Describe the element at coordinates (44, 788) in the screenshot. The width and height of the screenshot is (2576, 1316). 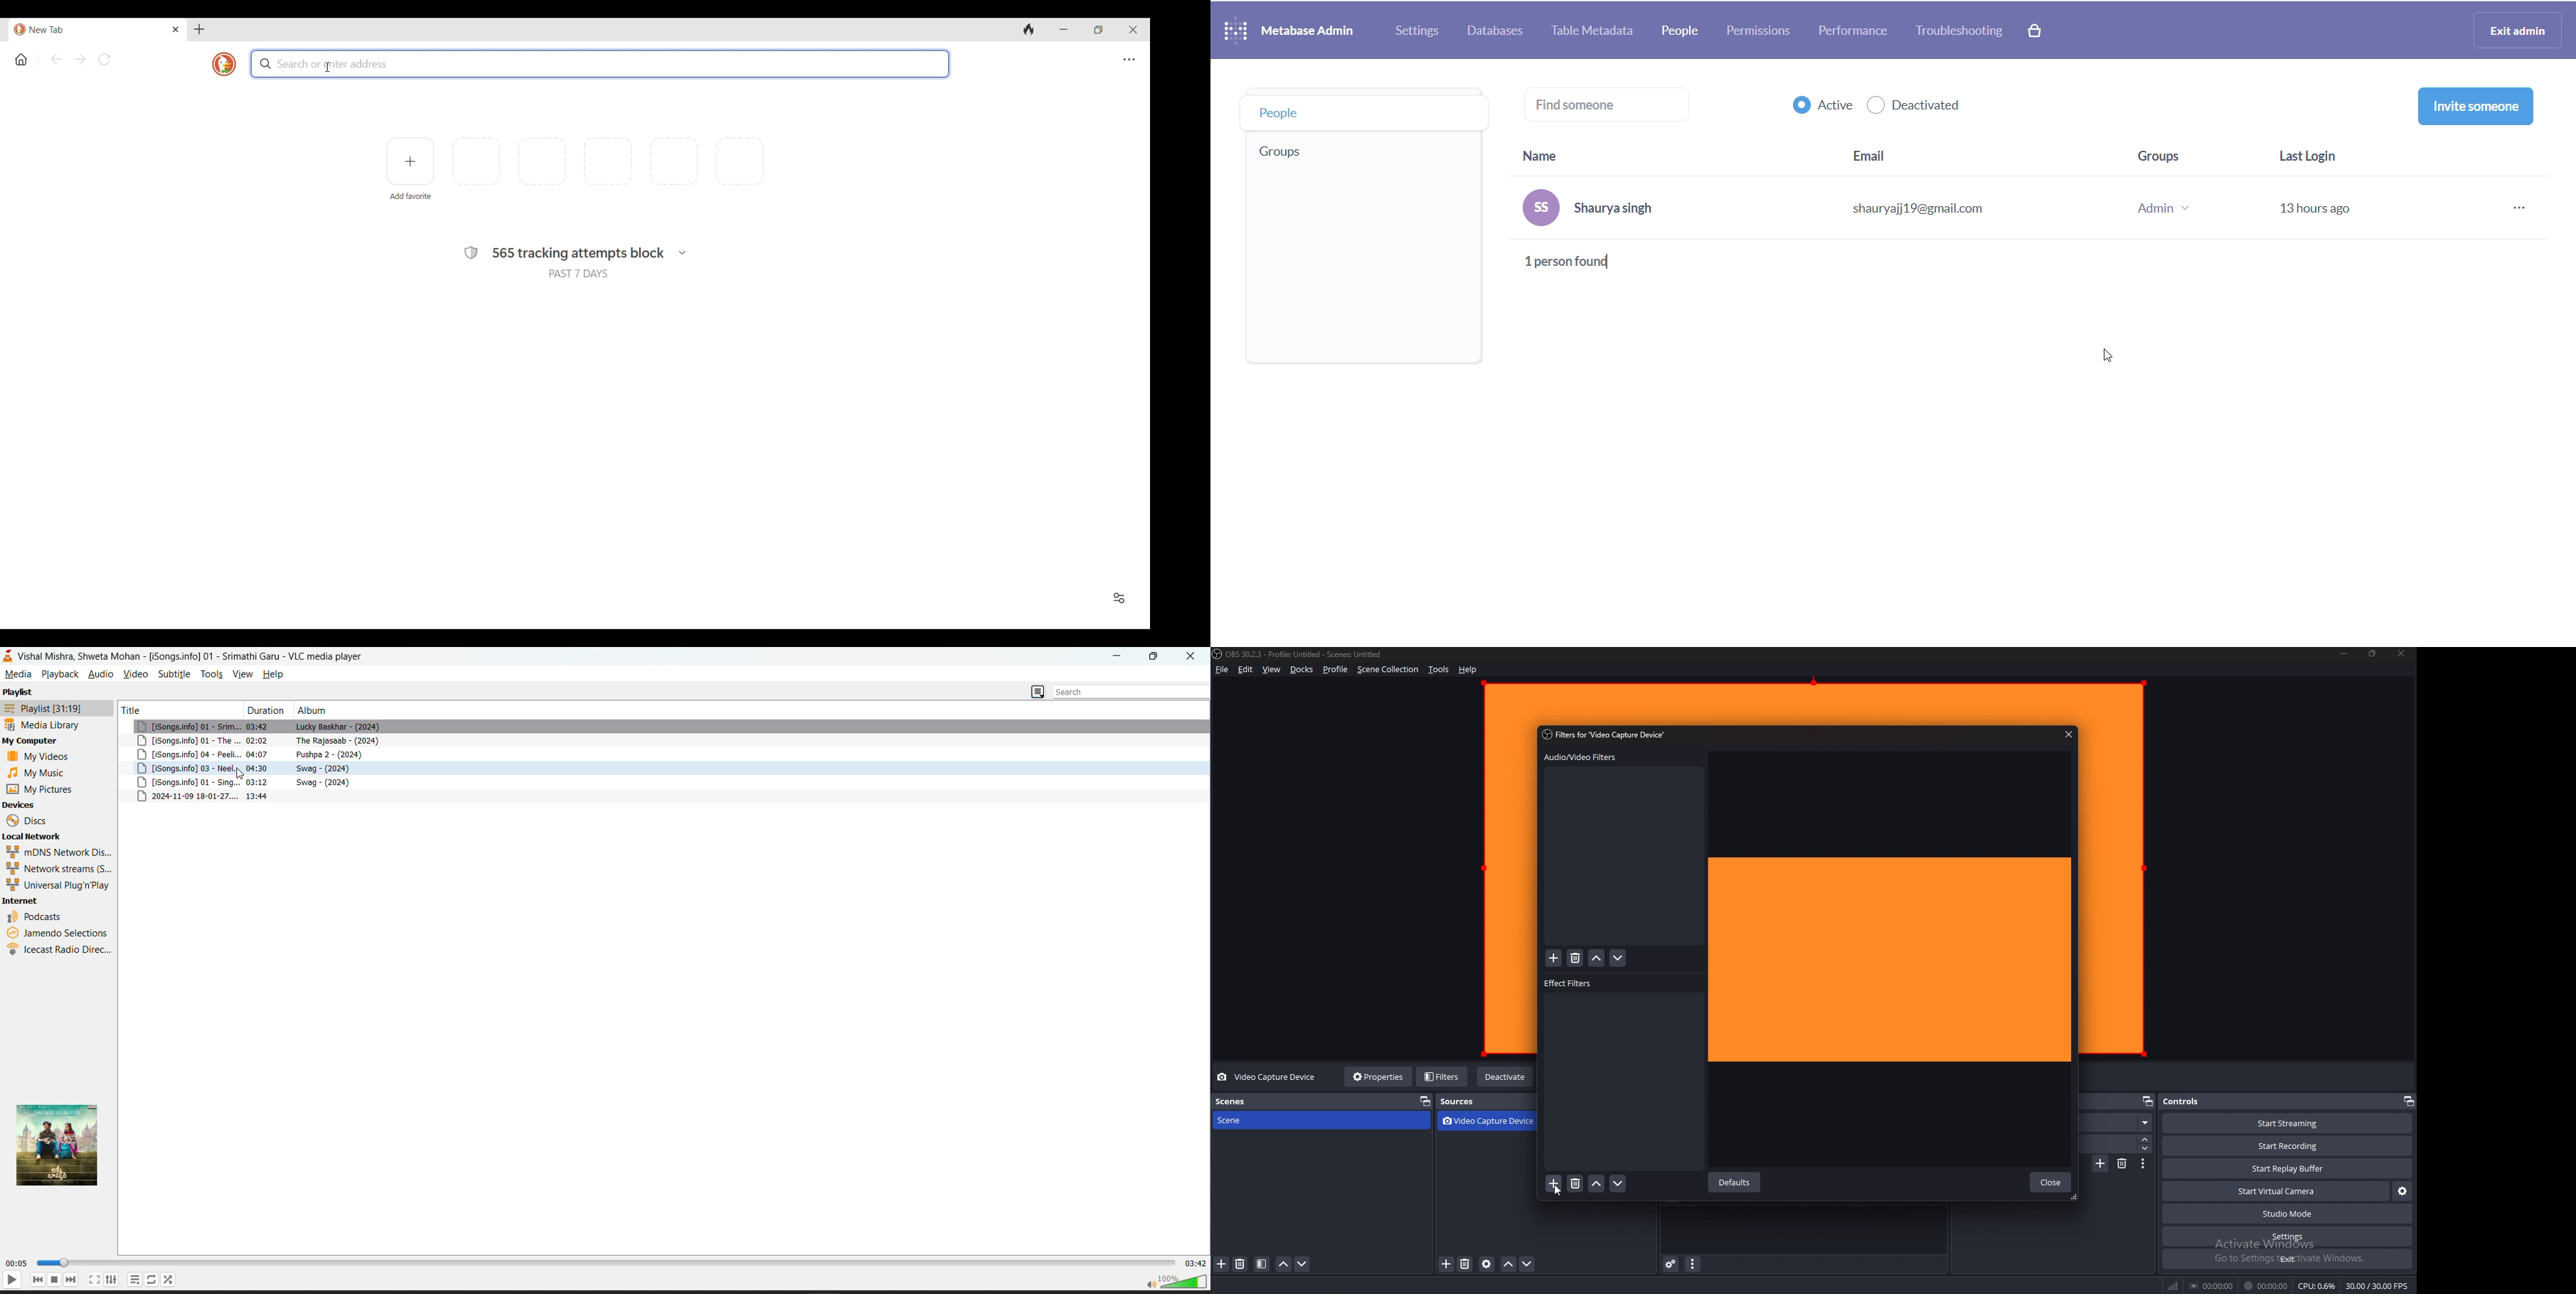
I see `pictures` at that location.